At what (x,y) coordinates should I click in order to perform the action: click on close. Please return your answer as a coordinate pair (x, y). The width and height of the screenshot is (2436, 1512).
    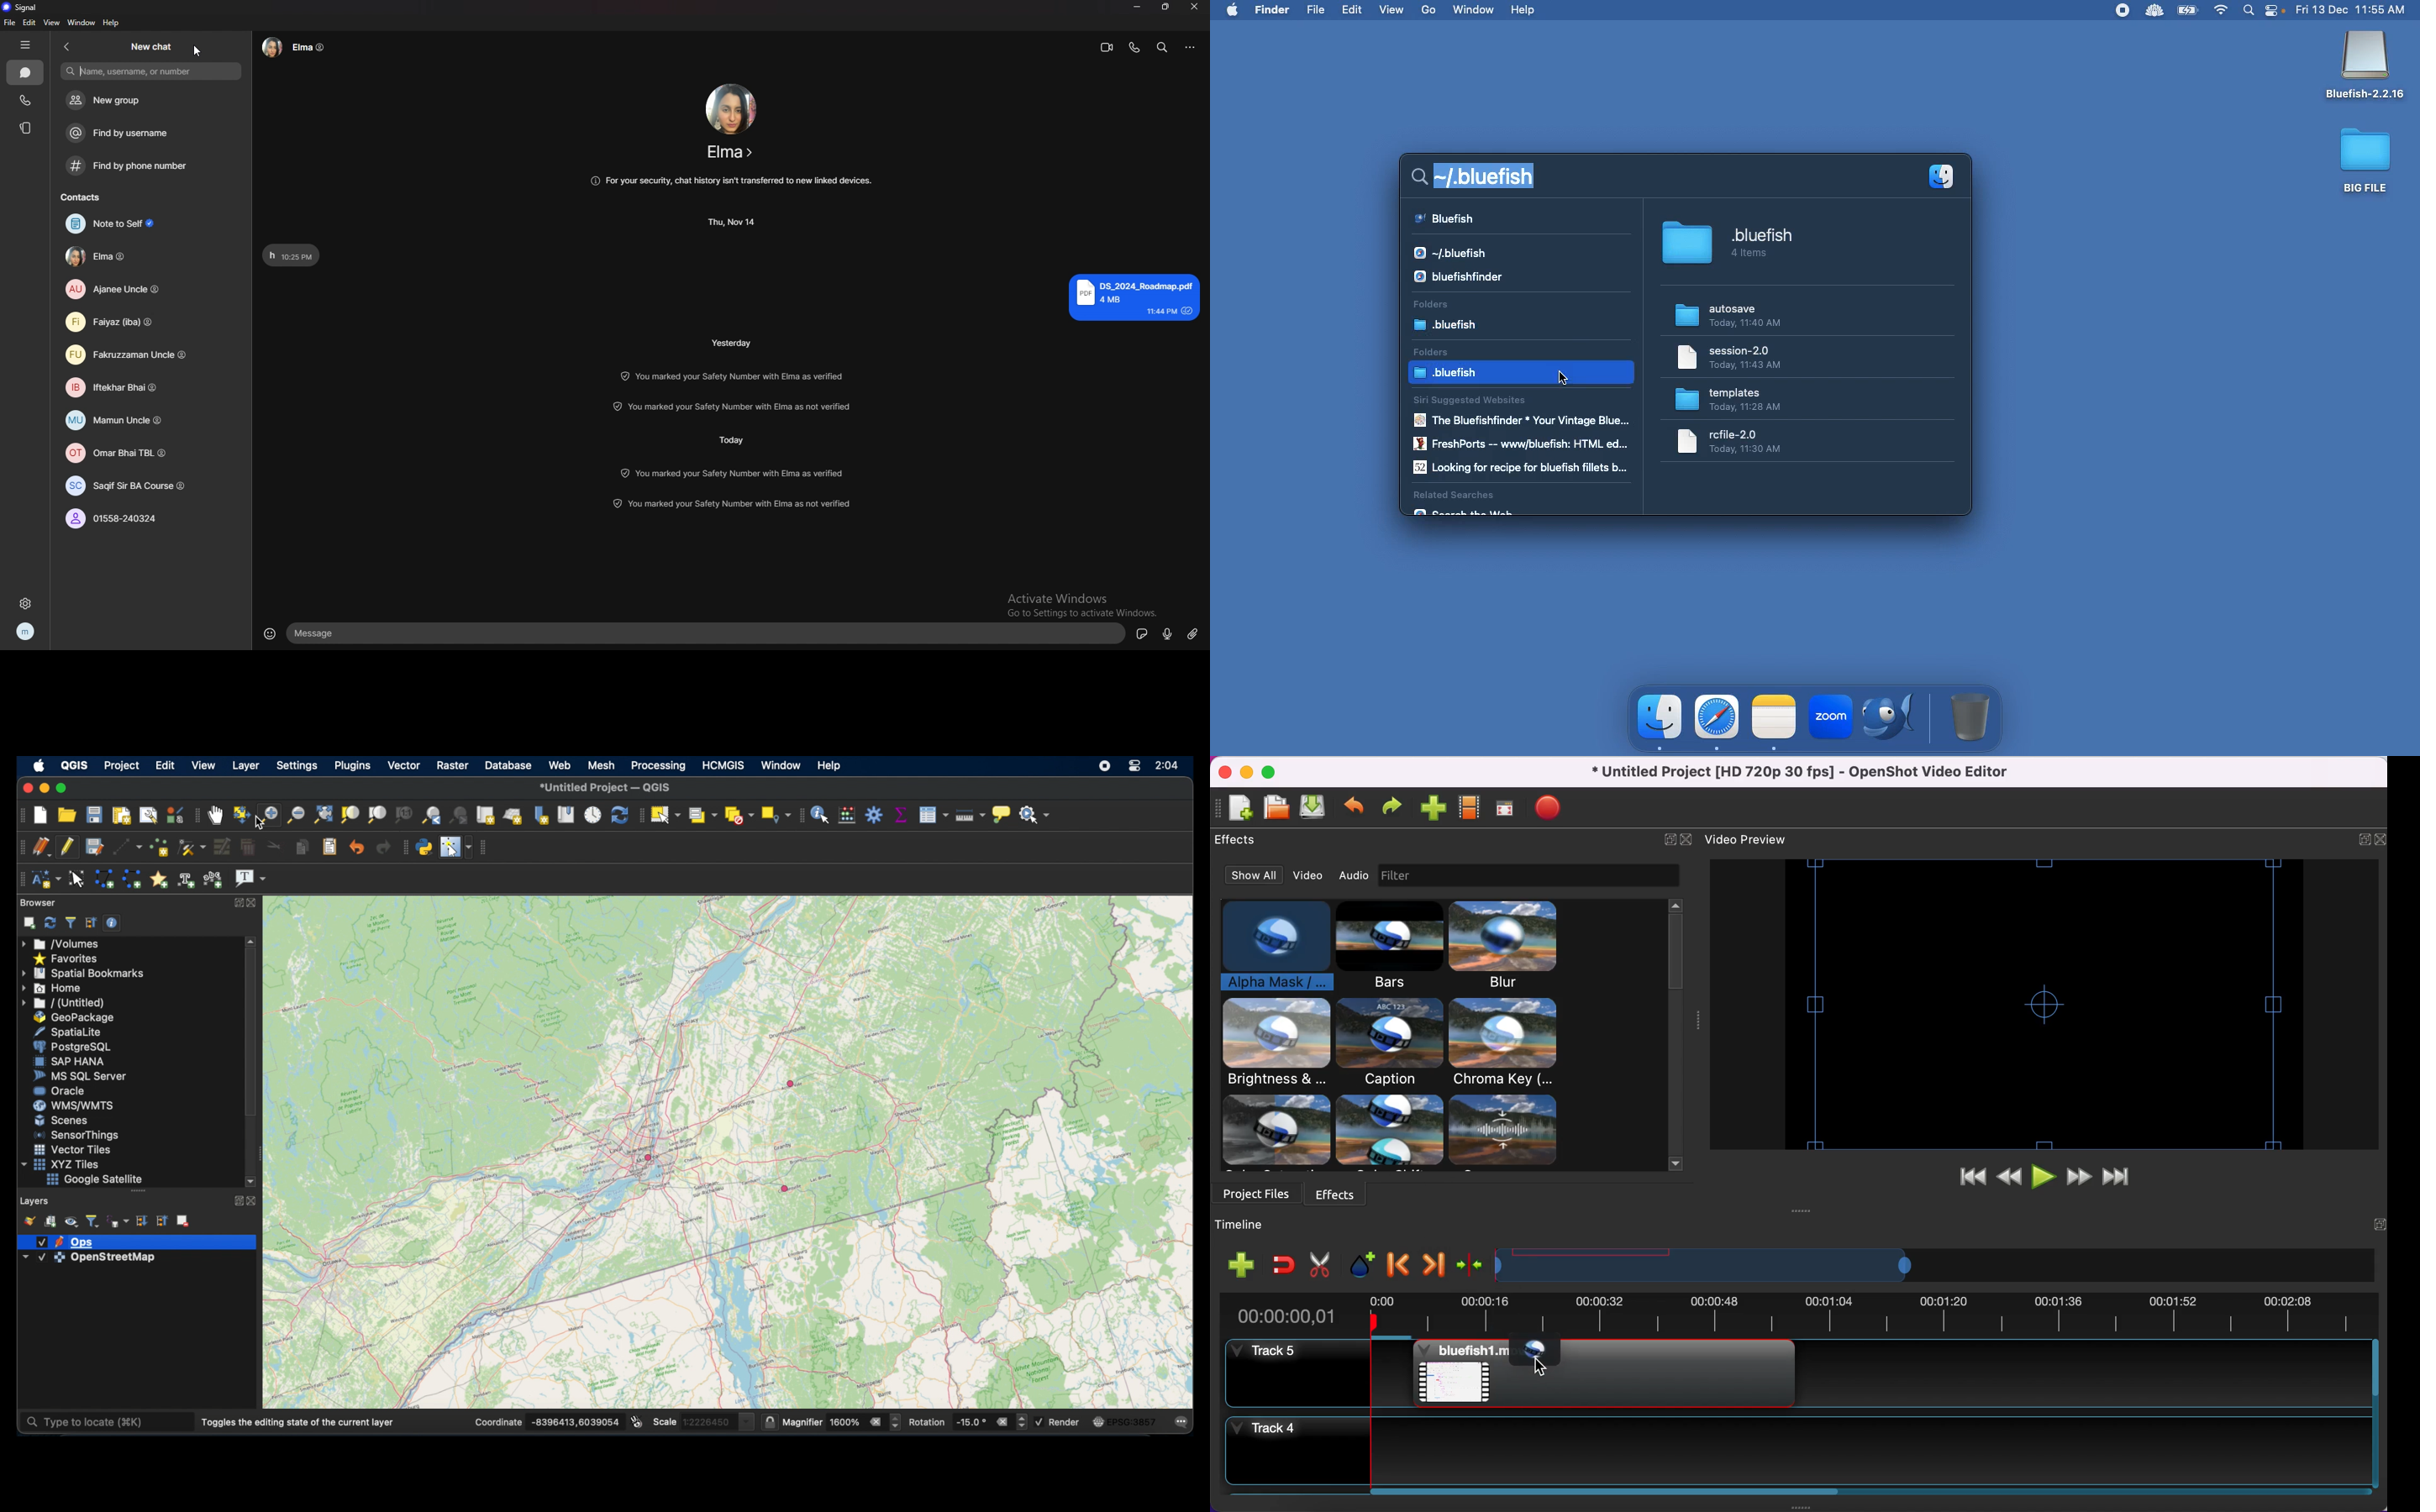
    Looking at the image, I should click on (1687, 842).